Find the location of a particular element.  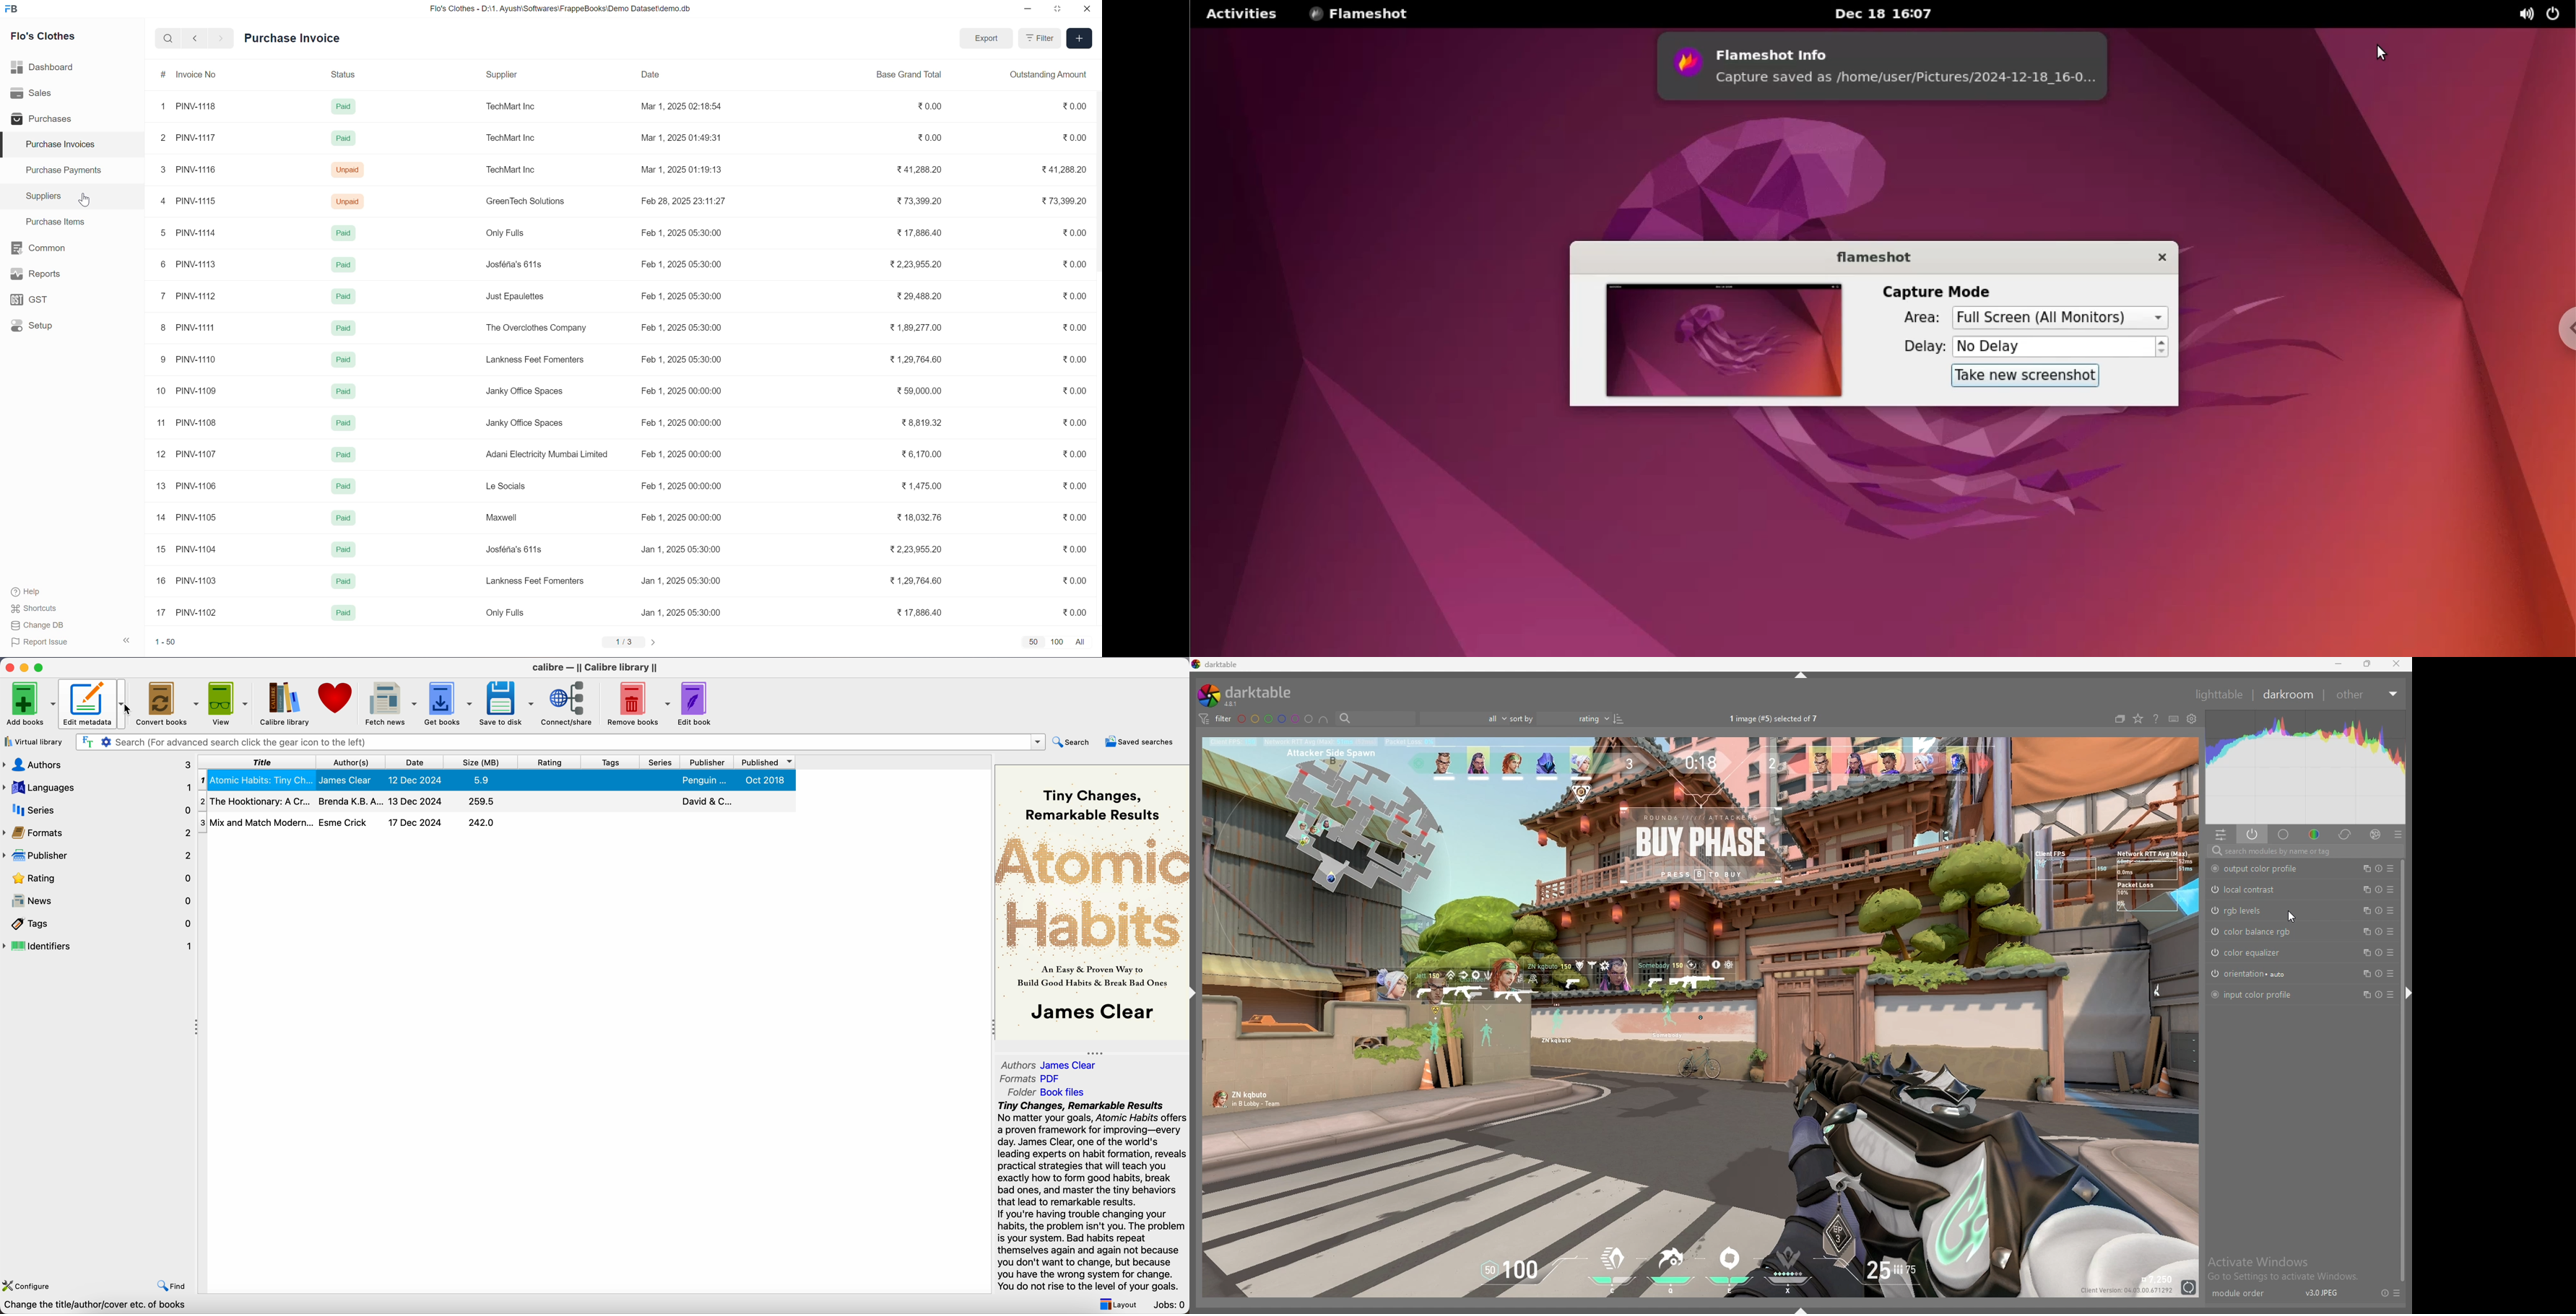

1-50 is located at coordinates (165, 640).